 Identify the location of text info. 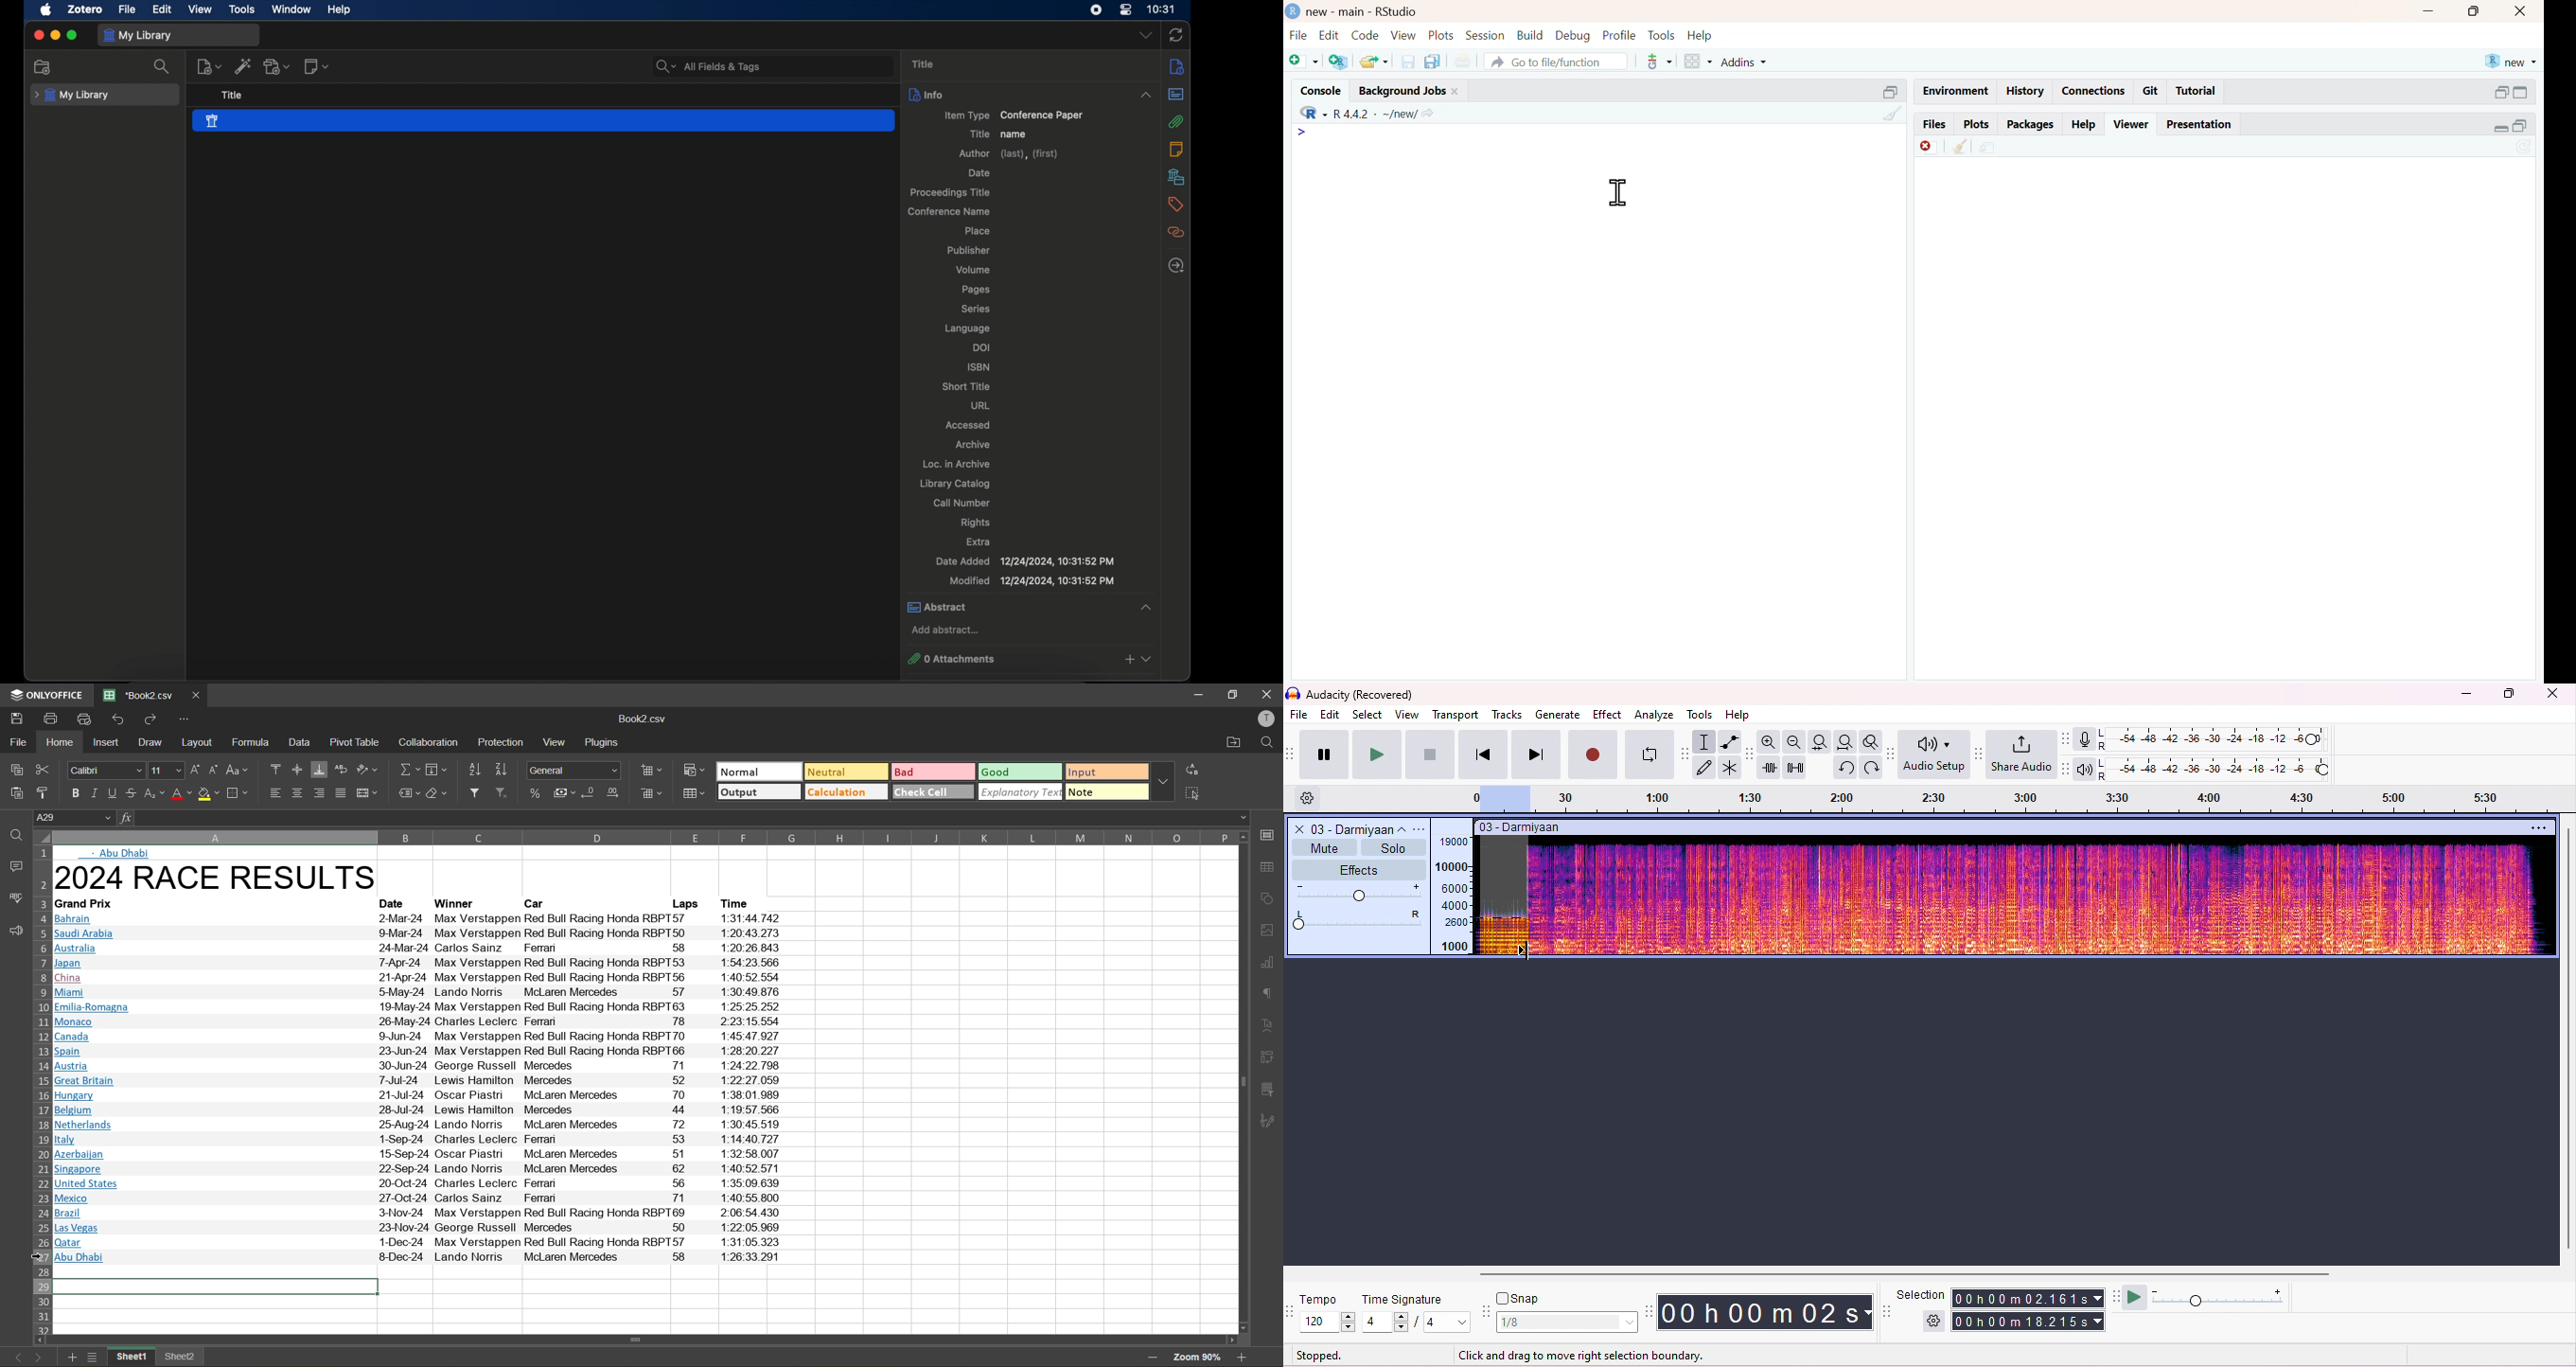
(421, 992).